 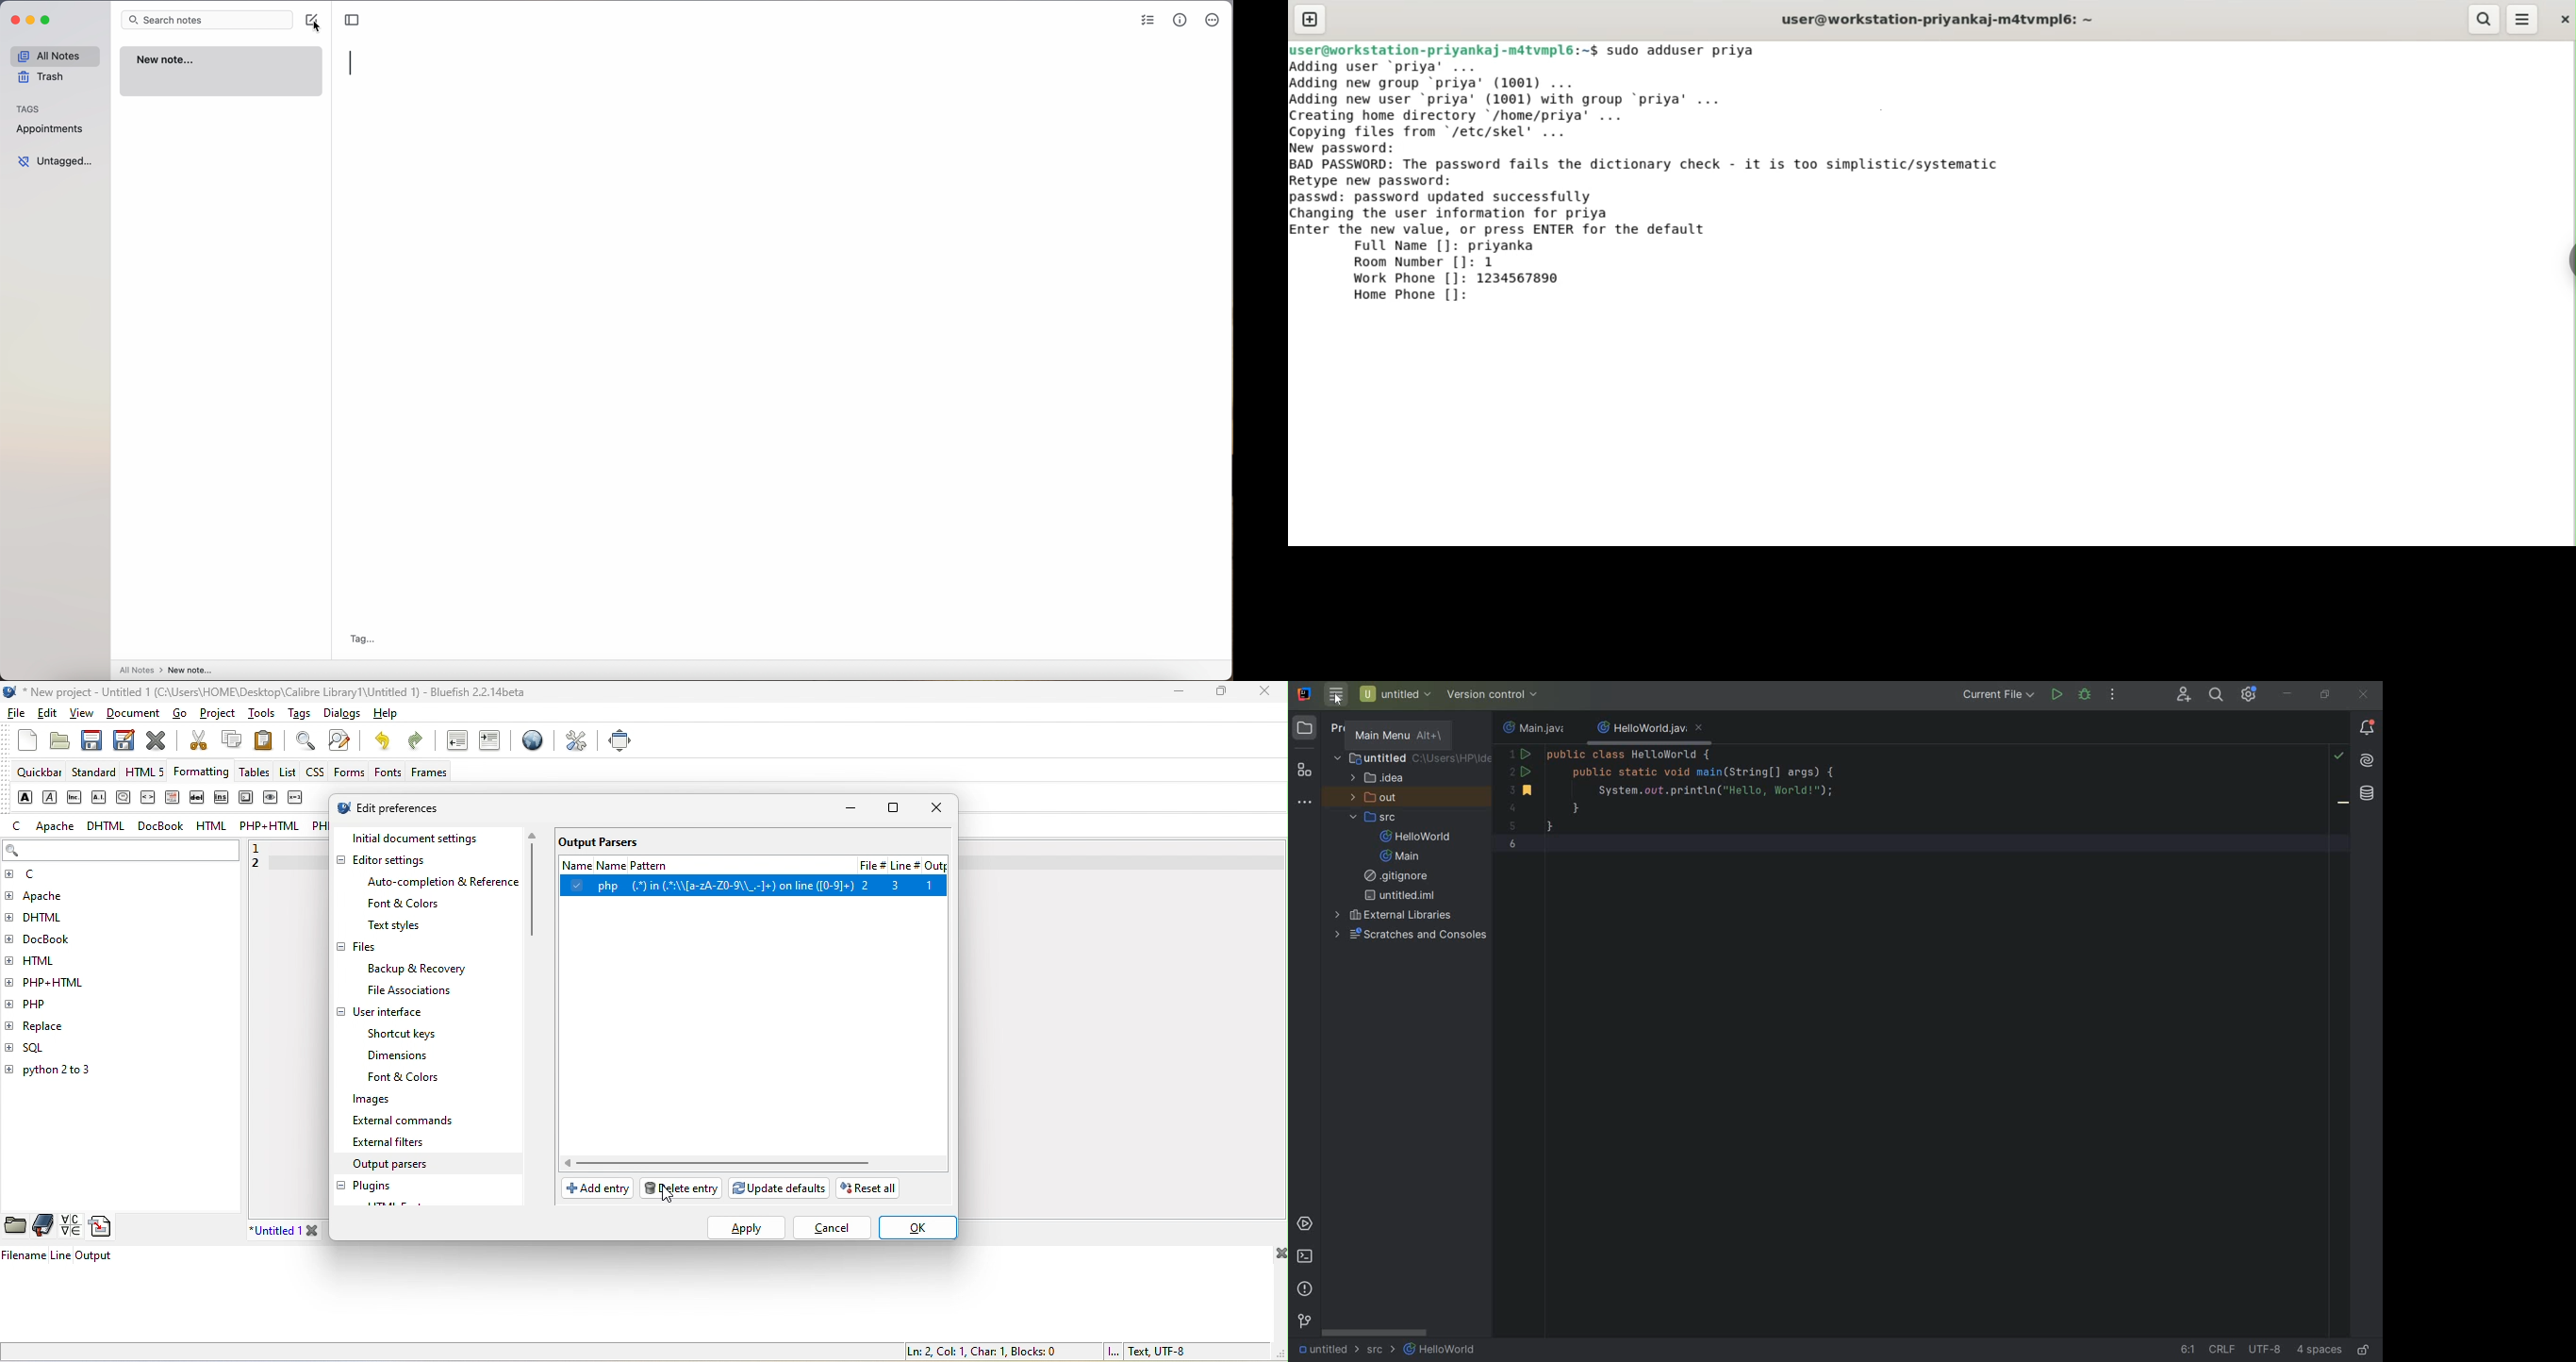 What do you see at coordinates (209, 825) in the screenshot?
I see `html` at bounding box center [209, 825].